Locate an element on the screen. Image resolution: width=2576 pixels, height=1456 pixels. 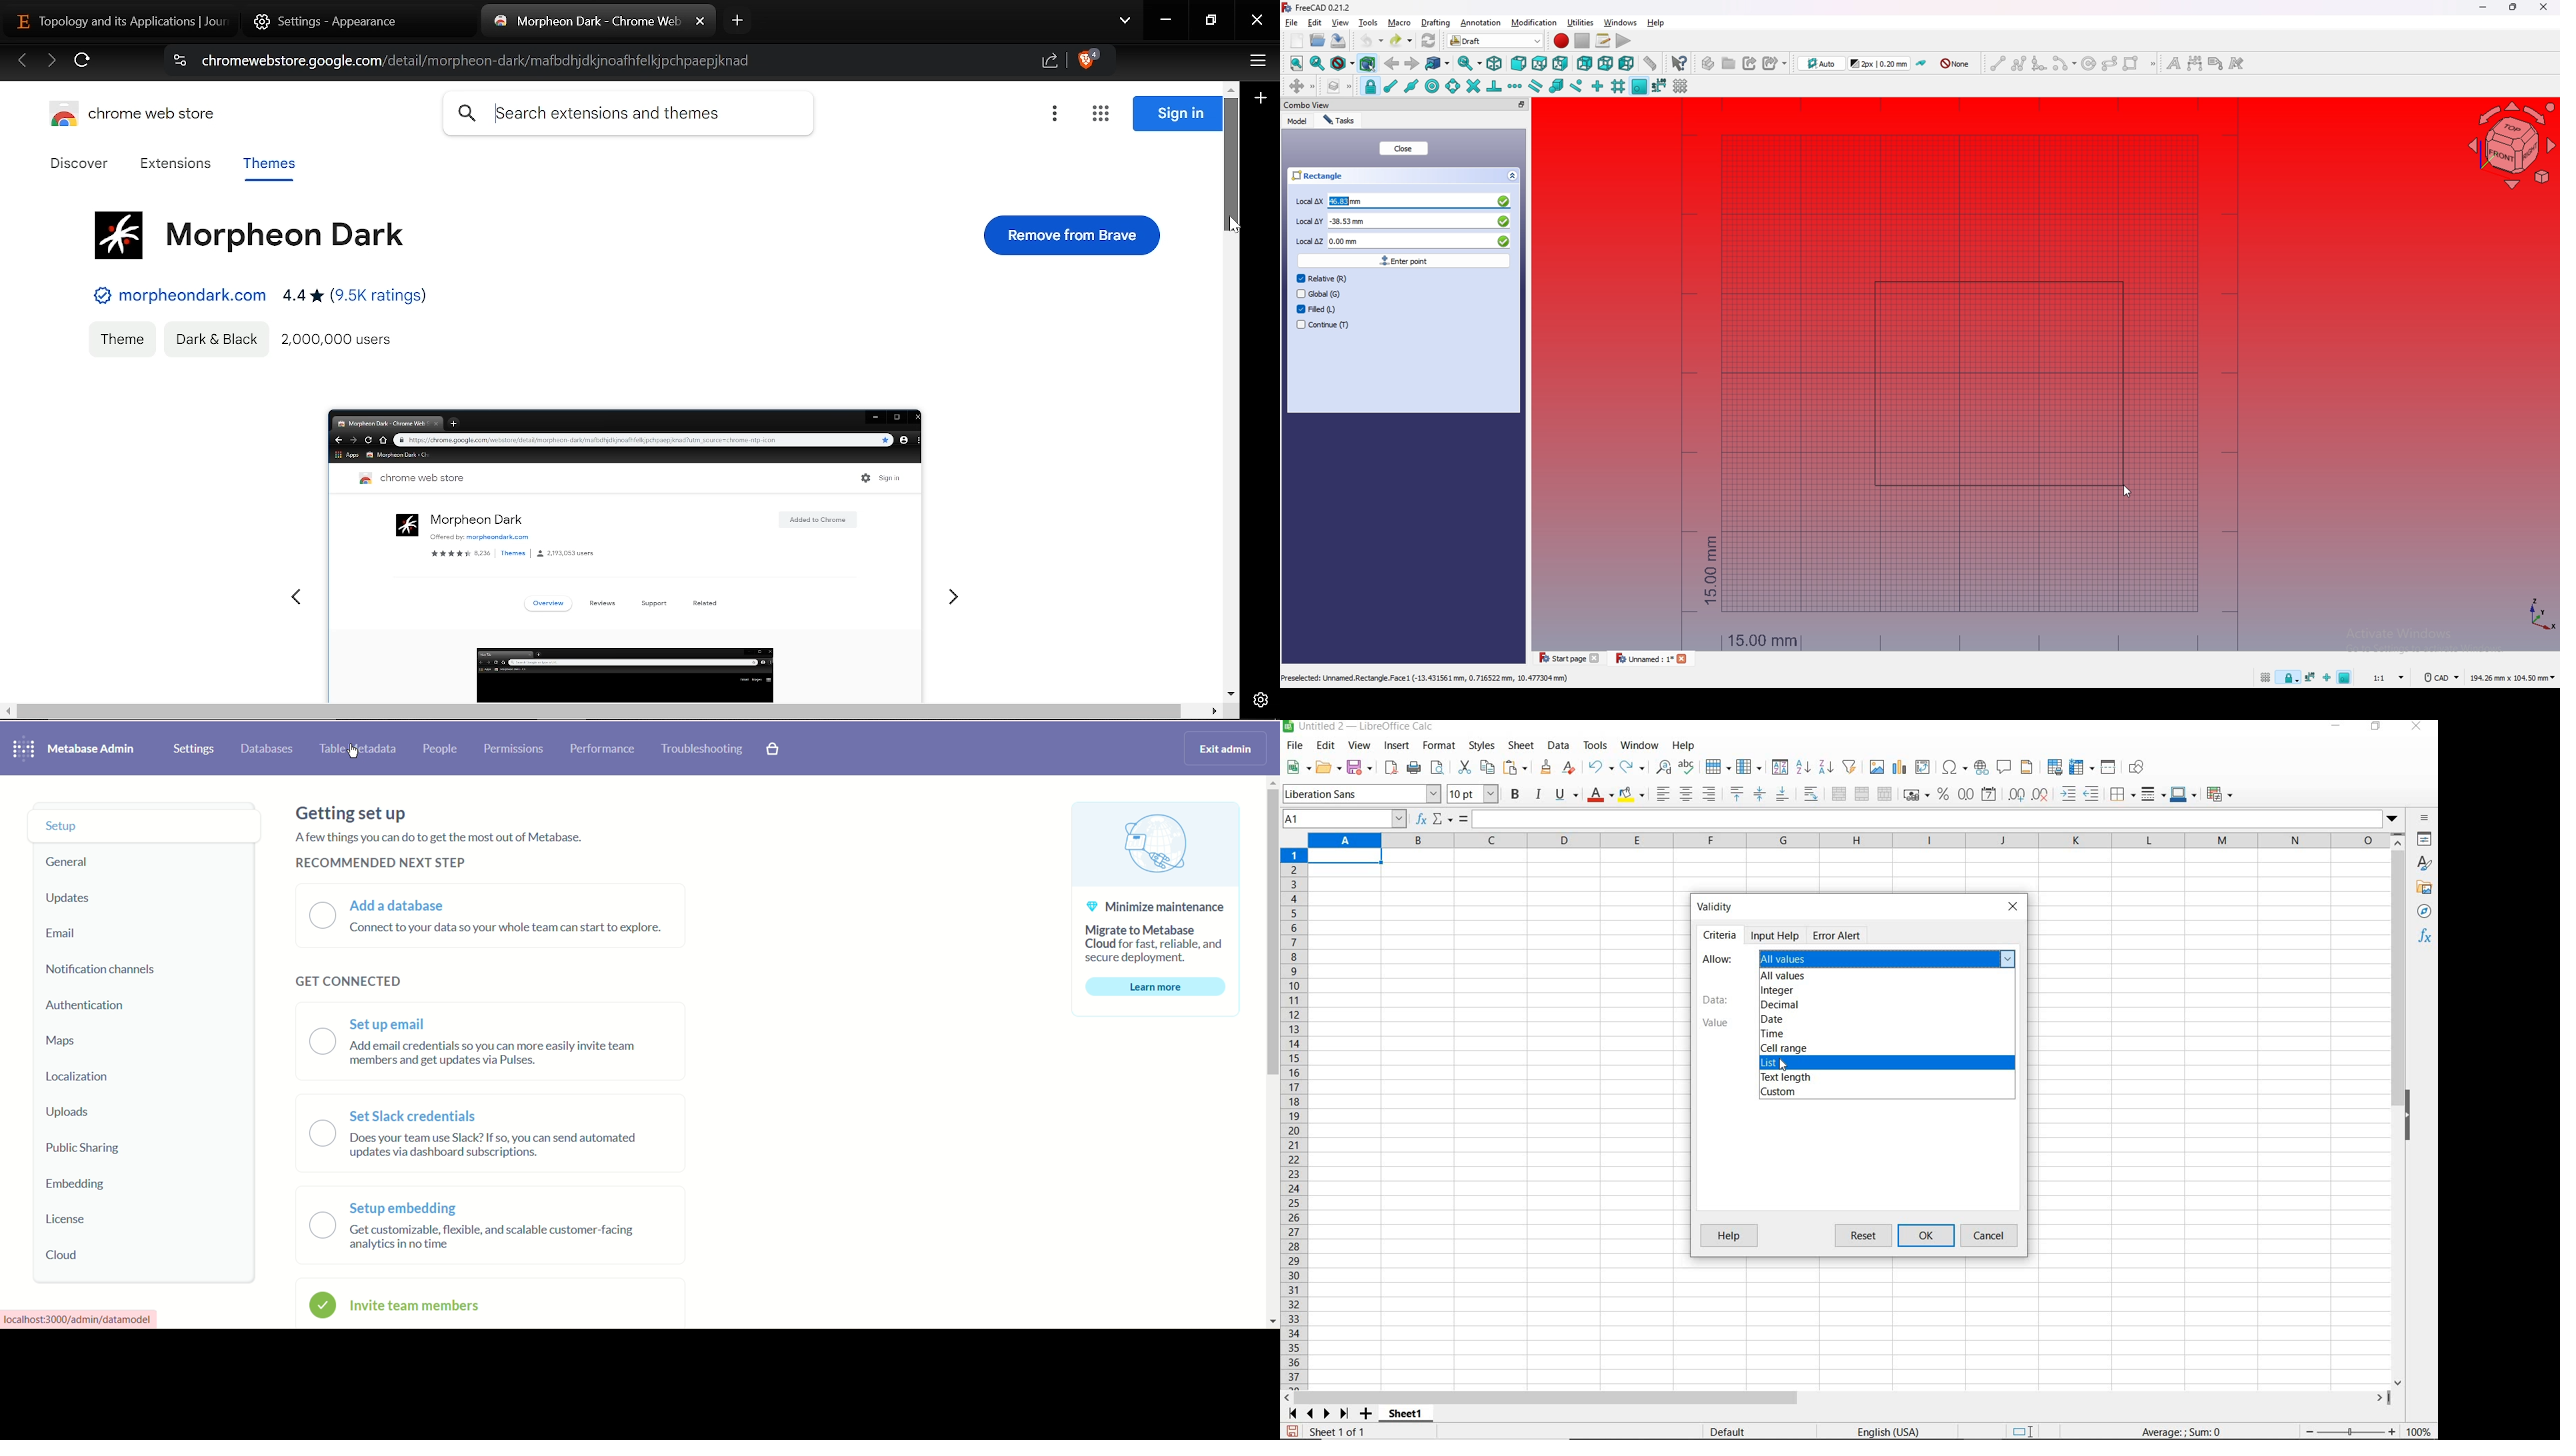
auto group is located at coordinates (1955, 64).